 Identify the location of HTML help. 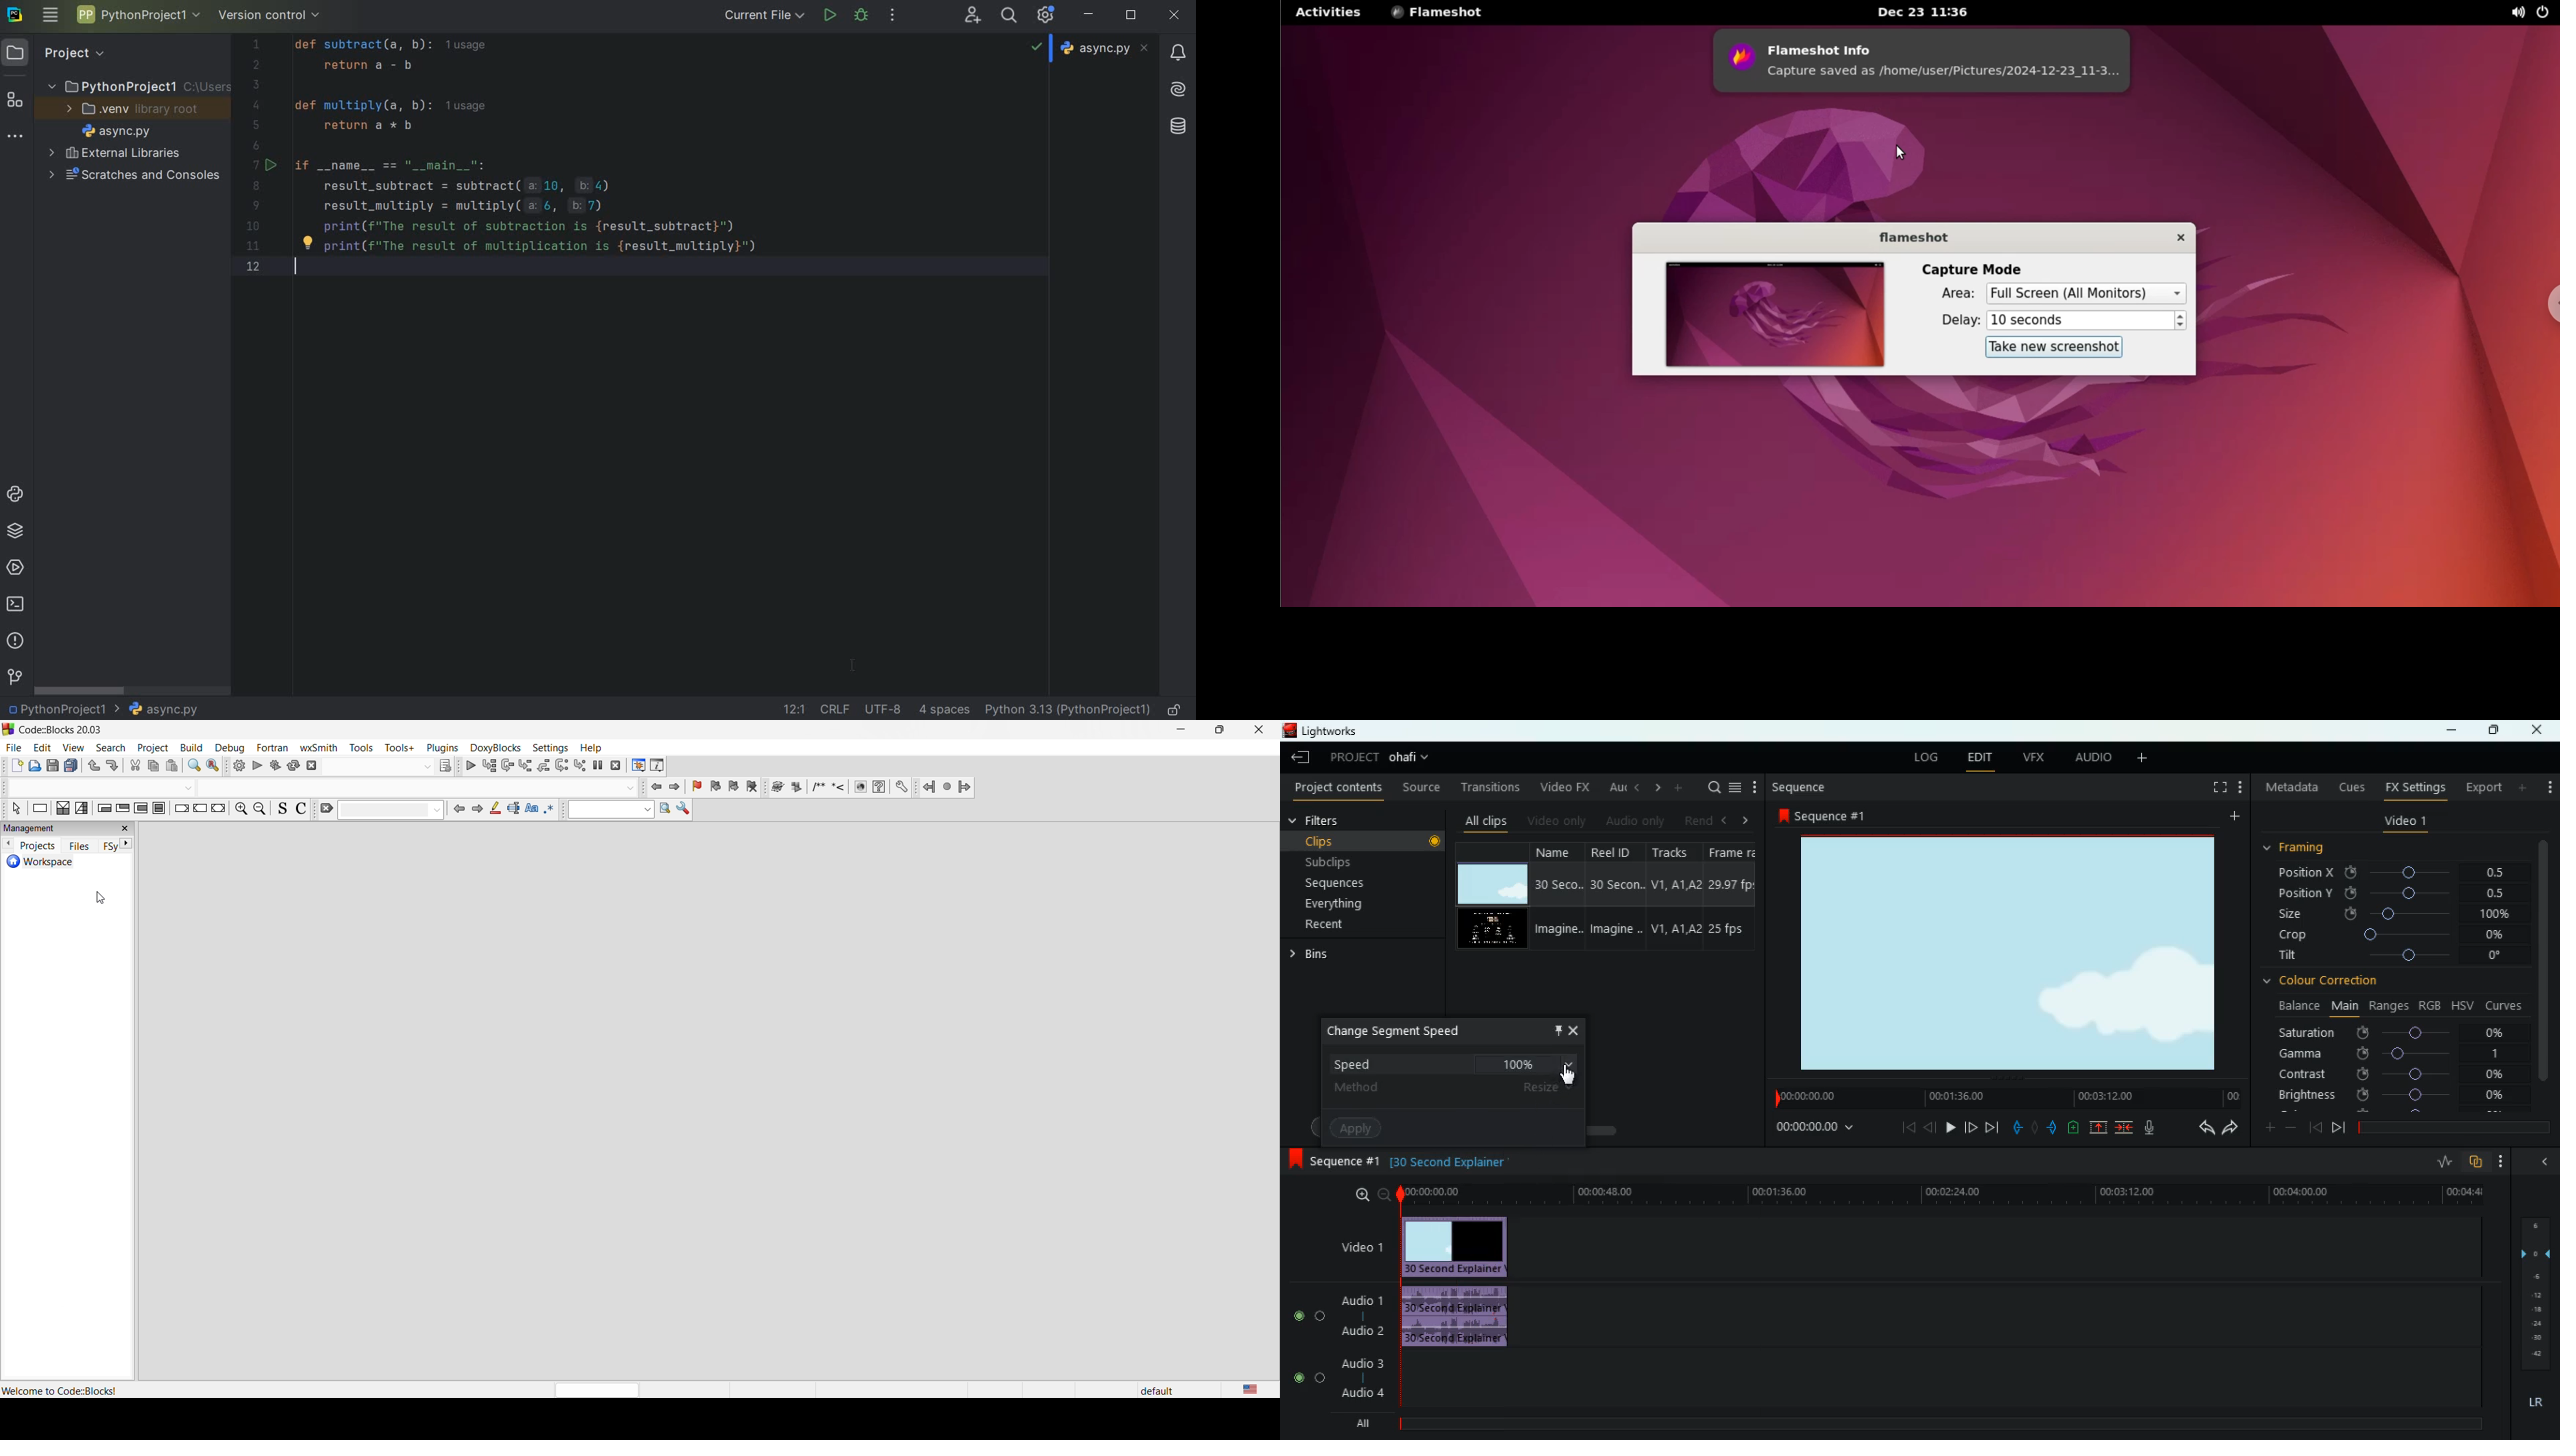
(879, 787).